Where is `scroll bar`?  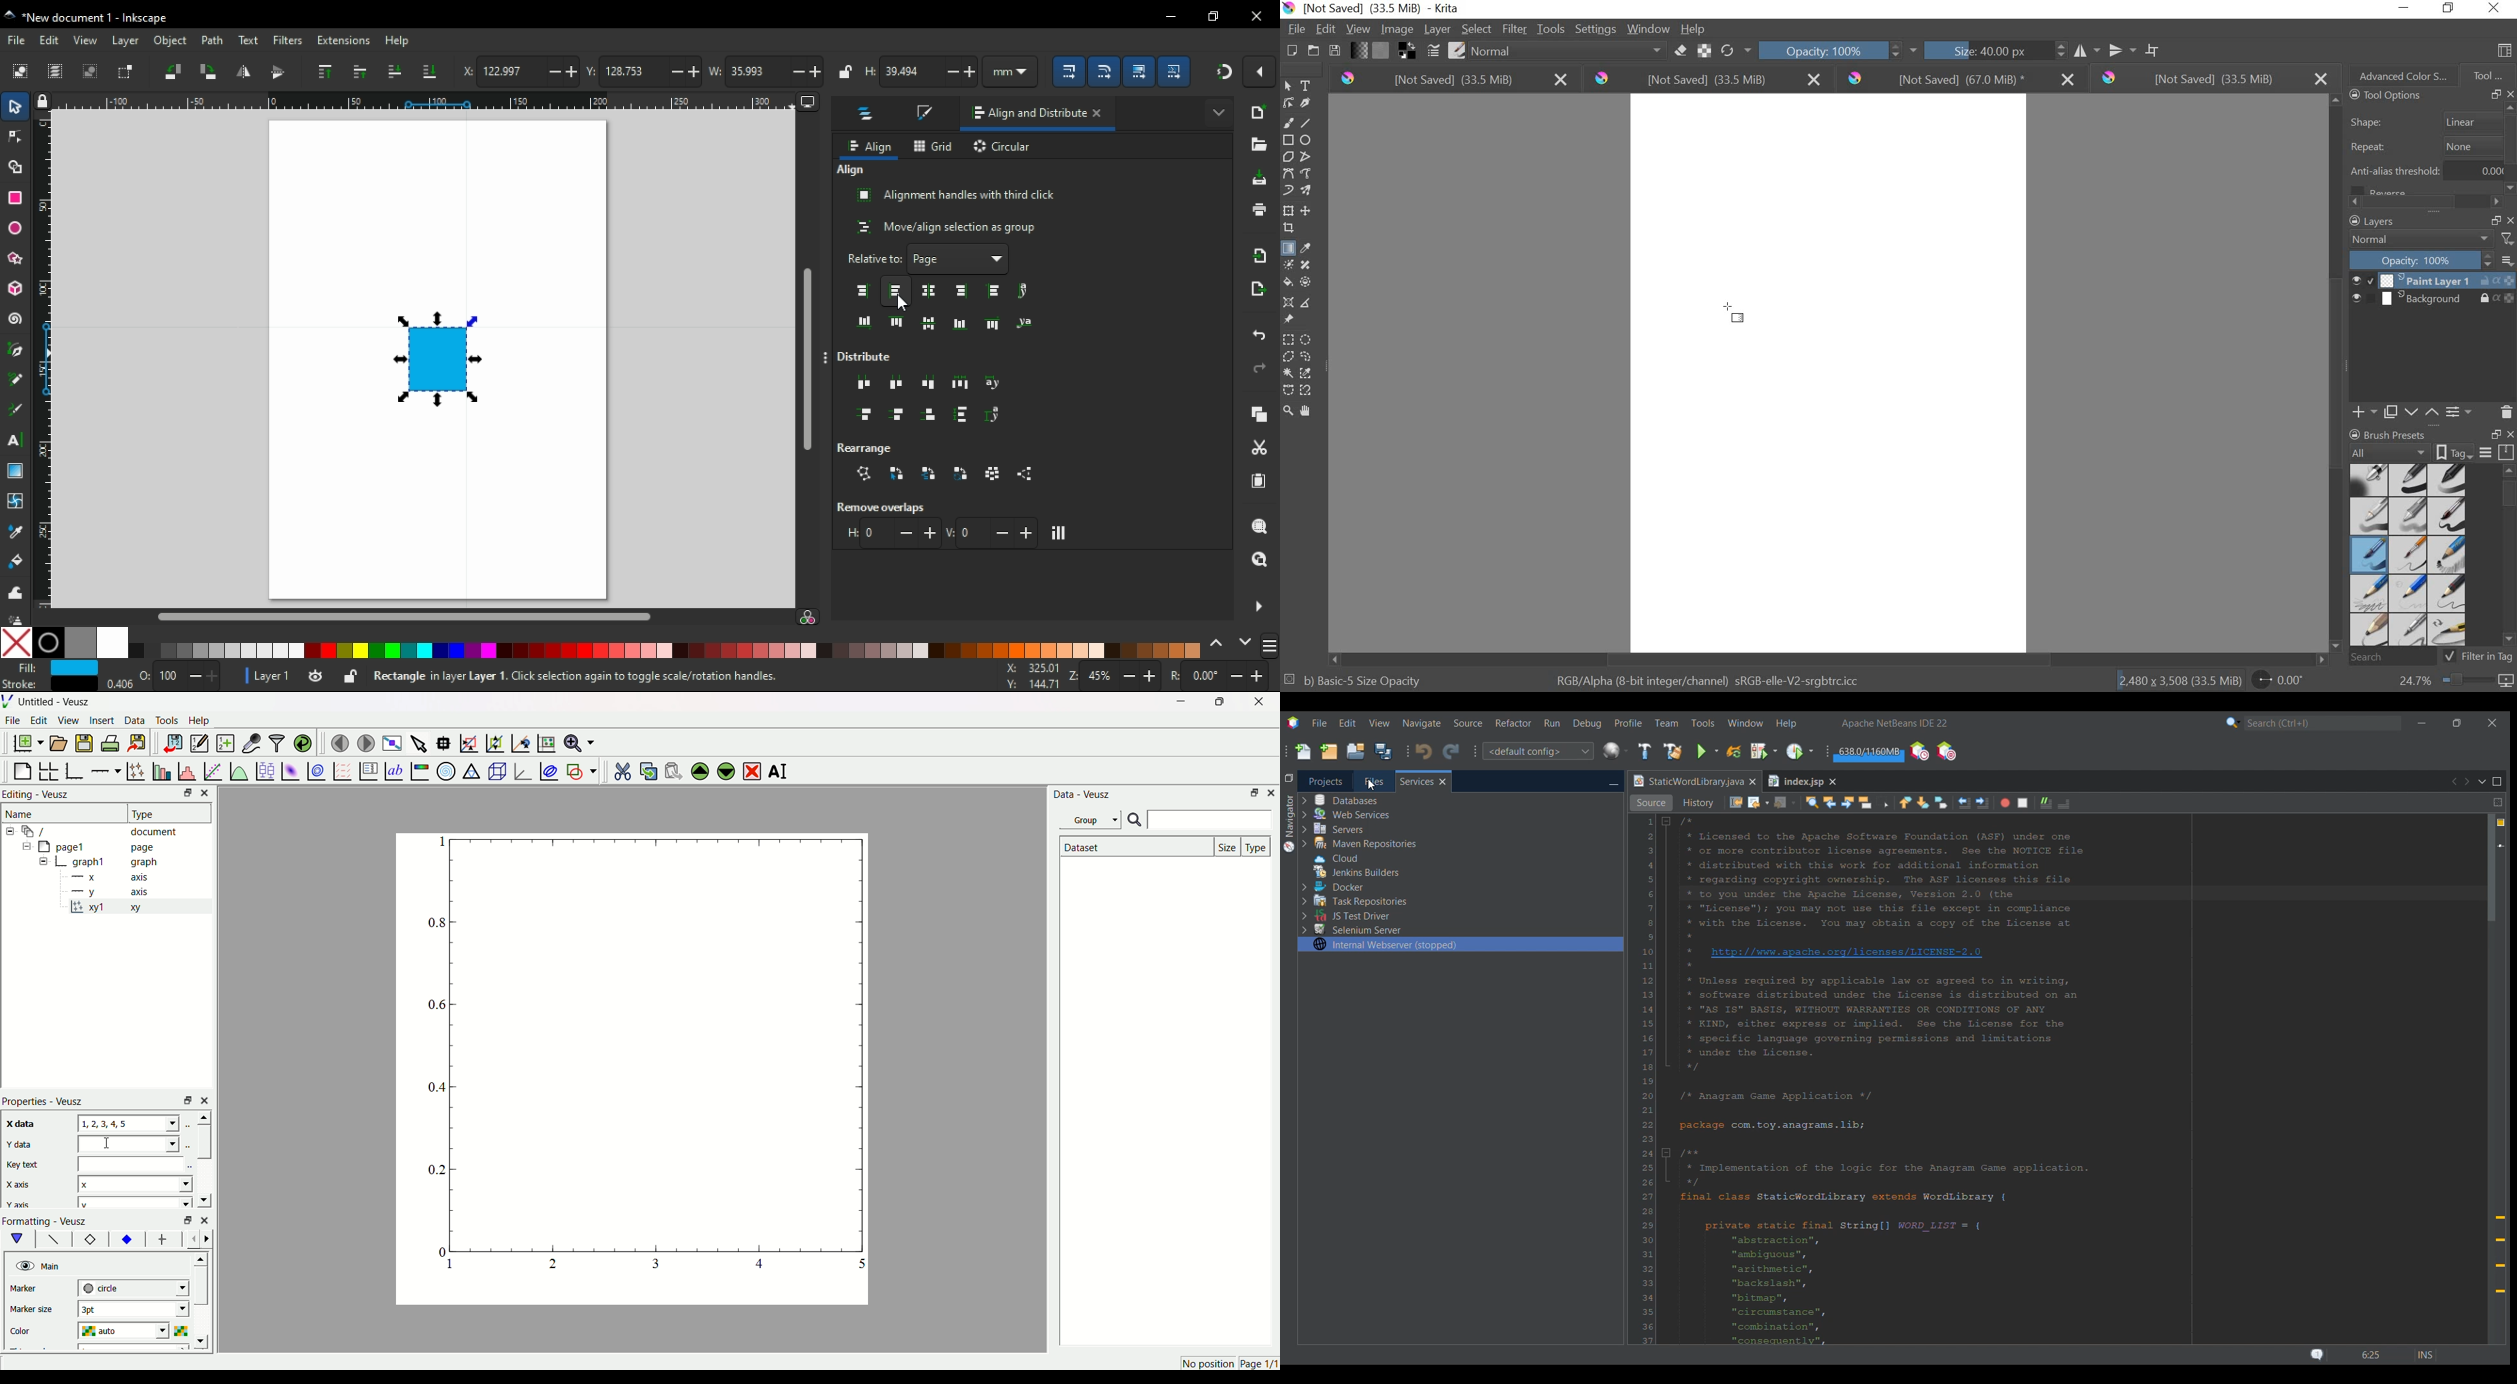 scroll bar is located at coordinates (203, 1142).